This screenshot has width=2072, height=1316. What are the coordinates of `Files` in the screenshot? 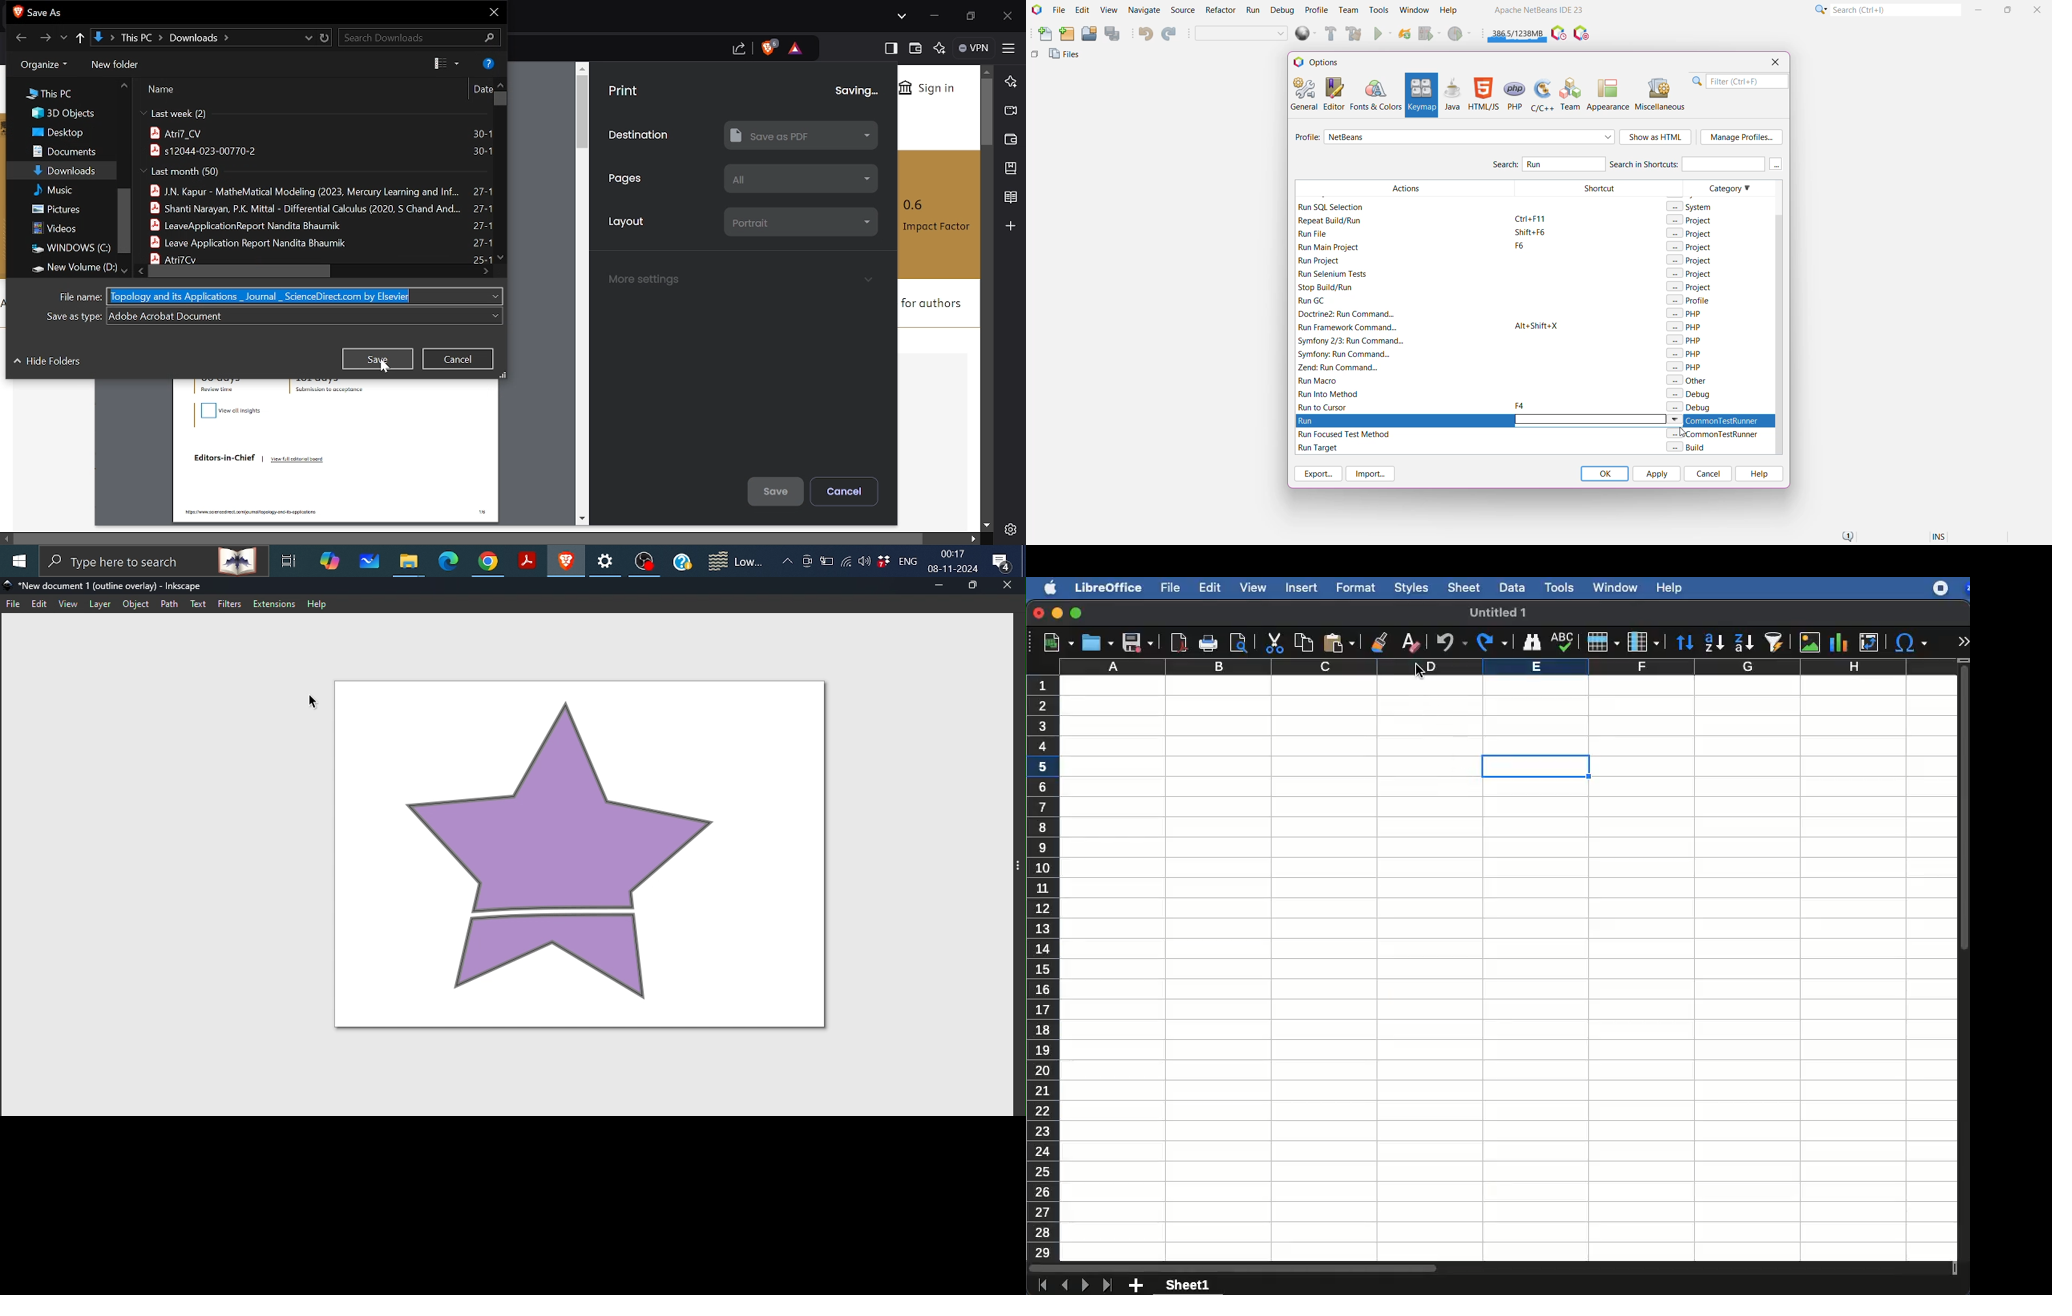 It's located at (407, 563).